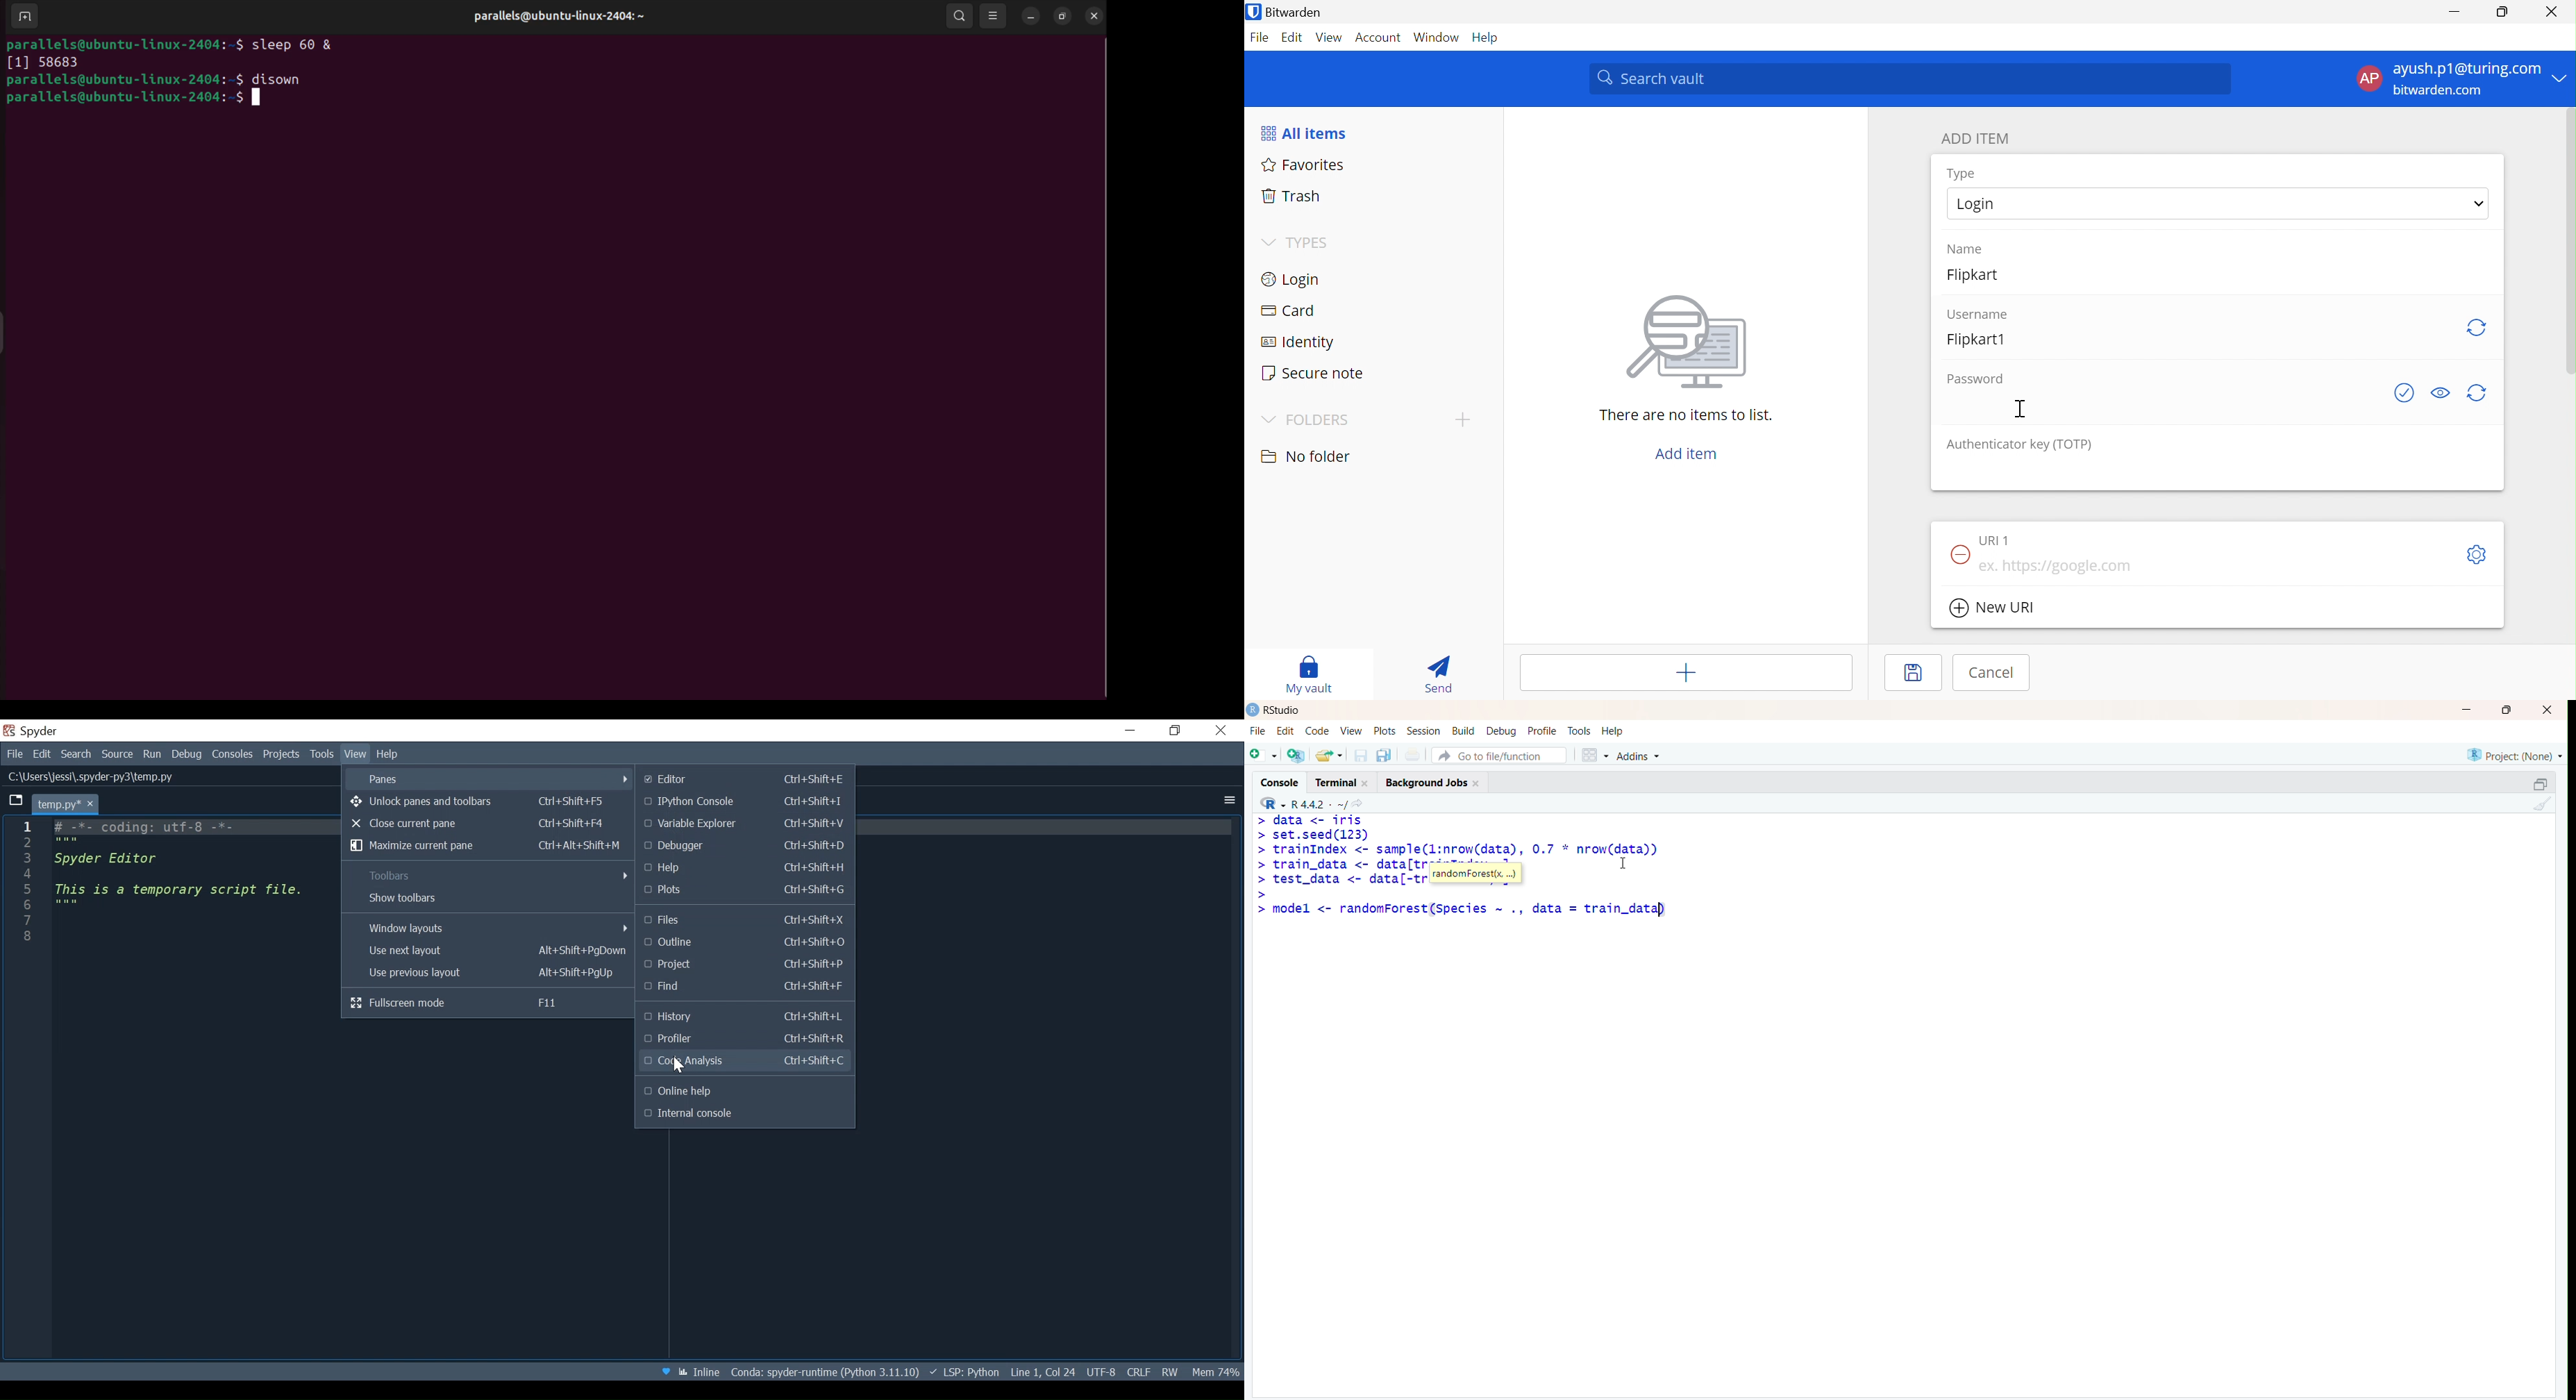 This screenshot has width=2576, height=1400. I want to click on generate username, so click(2477, 326).